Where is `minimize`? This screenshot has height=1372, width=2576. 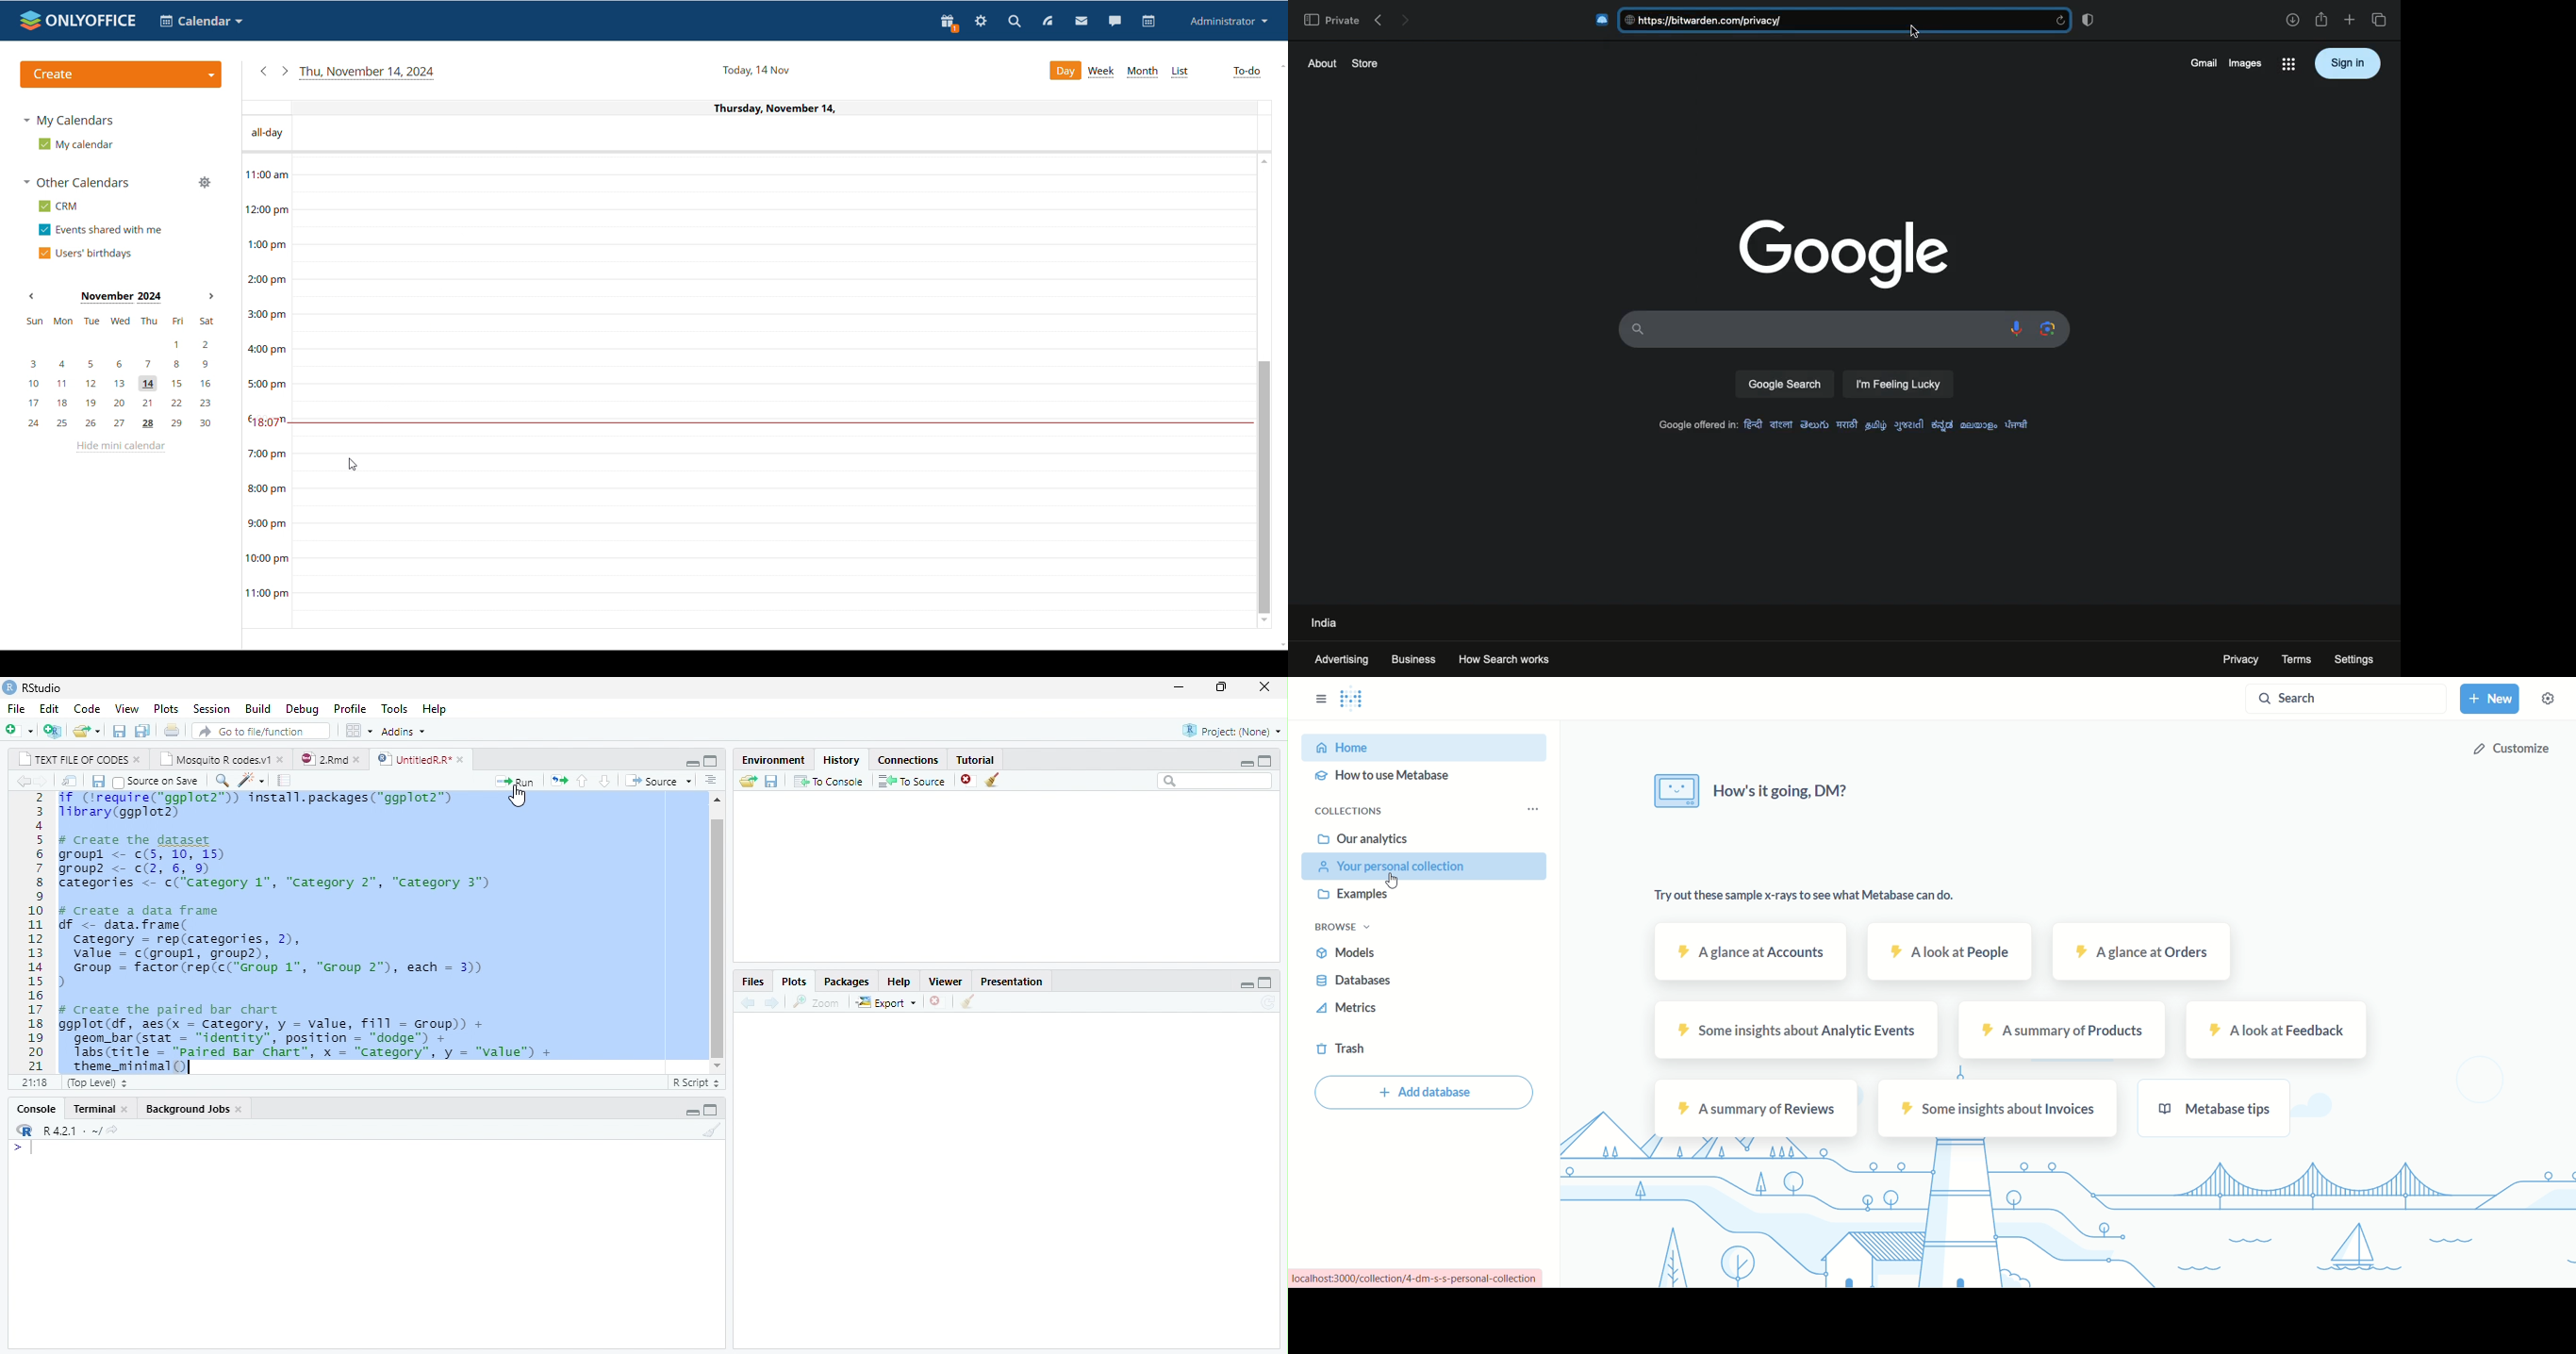
minimize is located at coordinates (1248, 984).